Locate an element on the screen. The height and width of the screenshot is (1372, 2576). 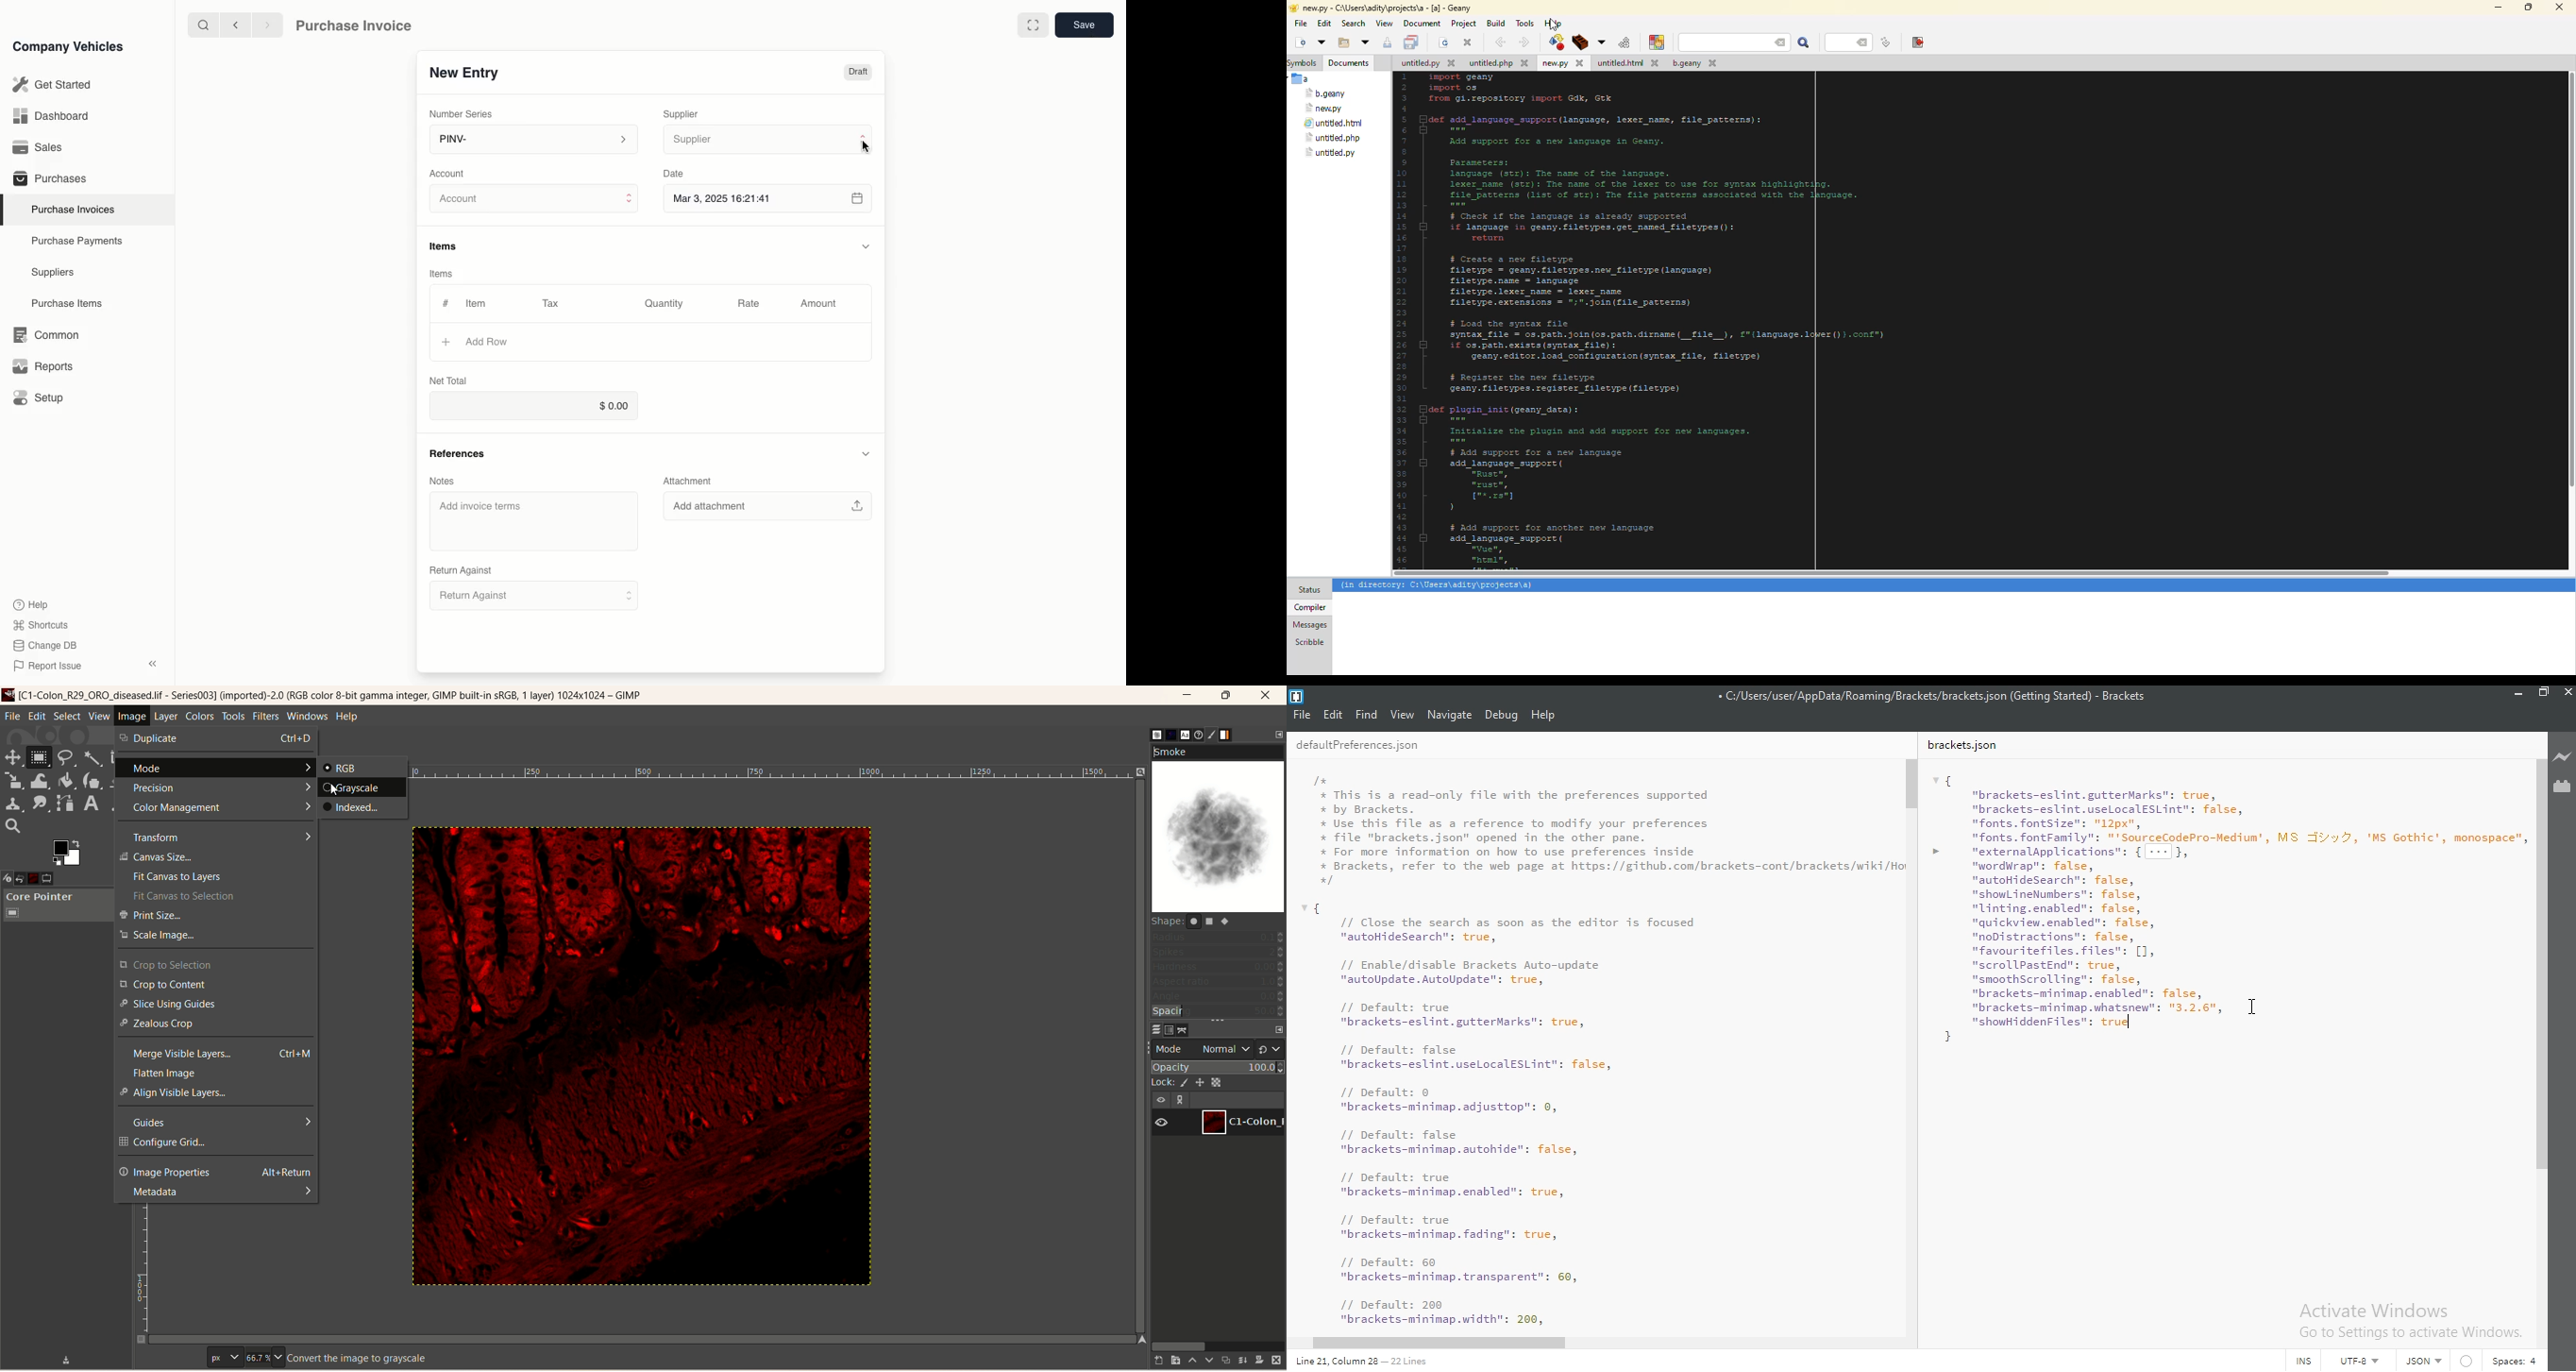
filters is located at coordinates (266, 716).